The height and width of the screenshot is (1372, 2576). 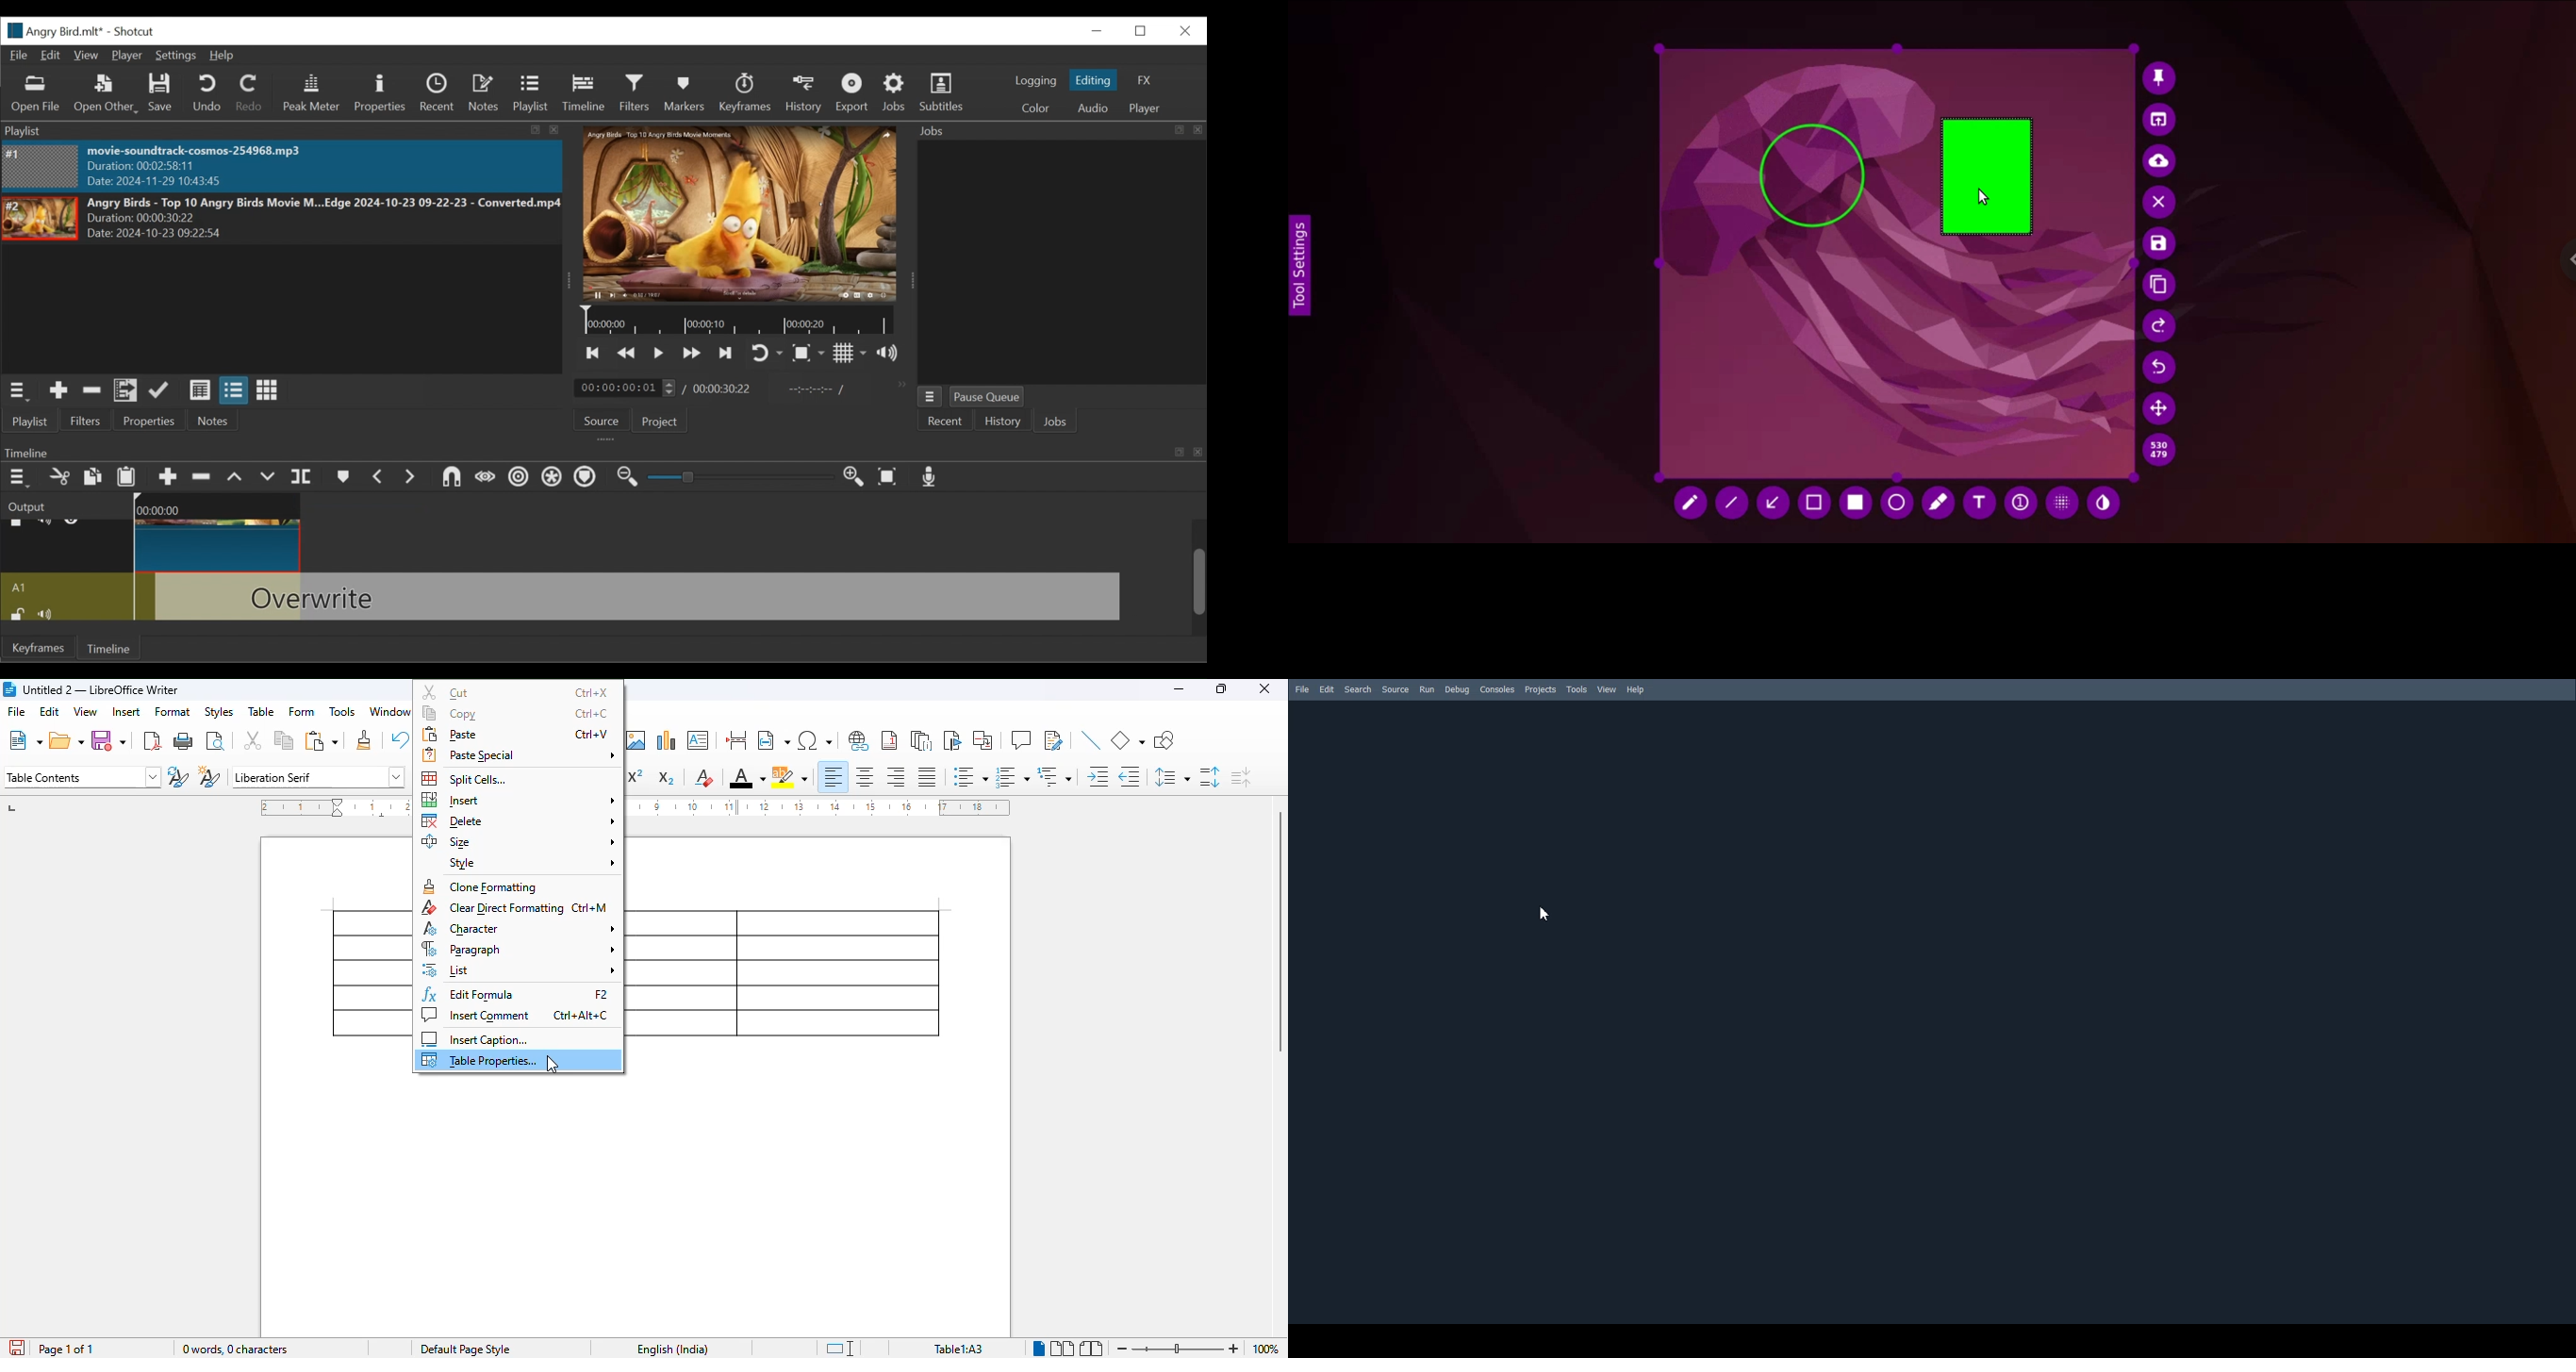 I want to click on In point, so click(x=813, y=389).